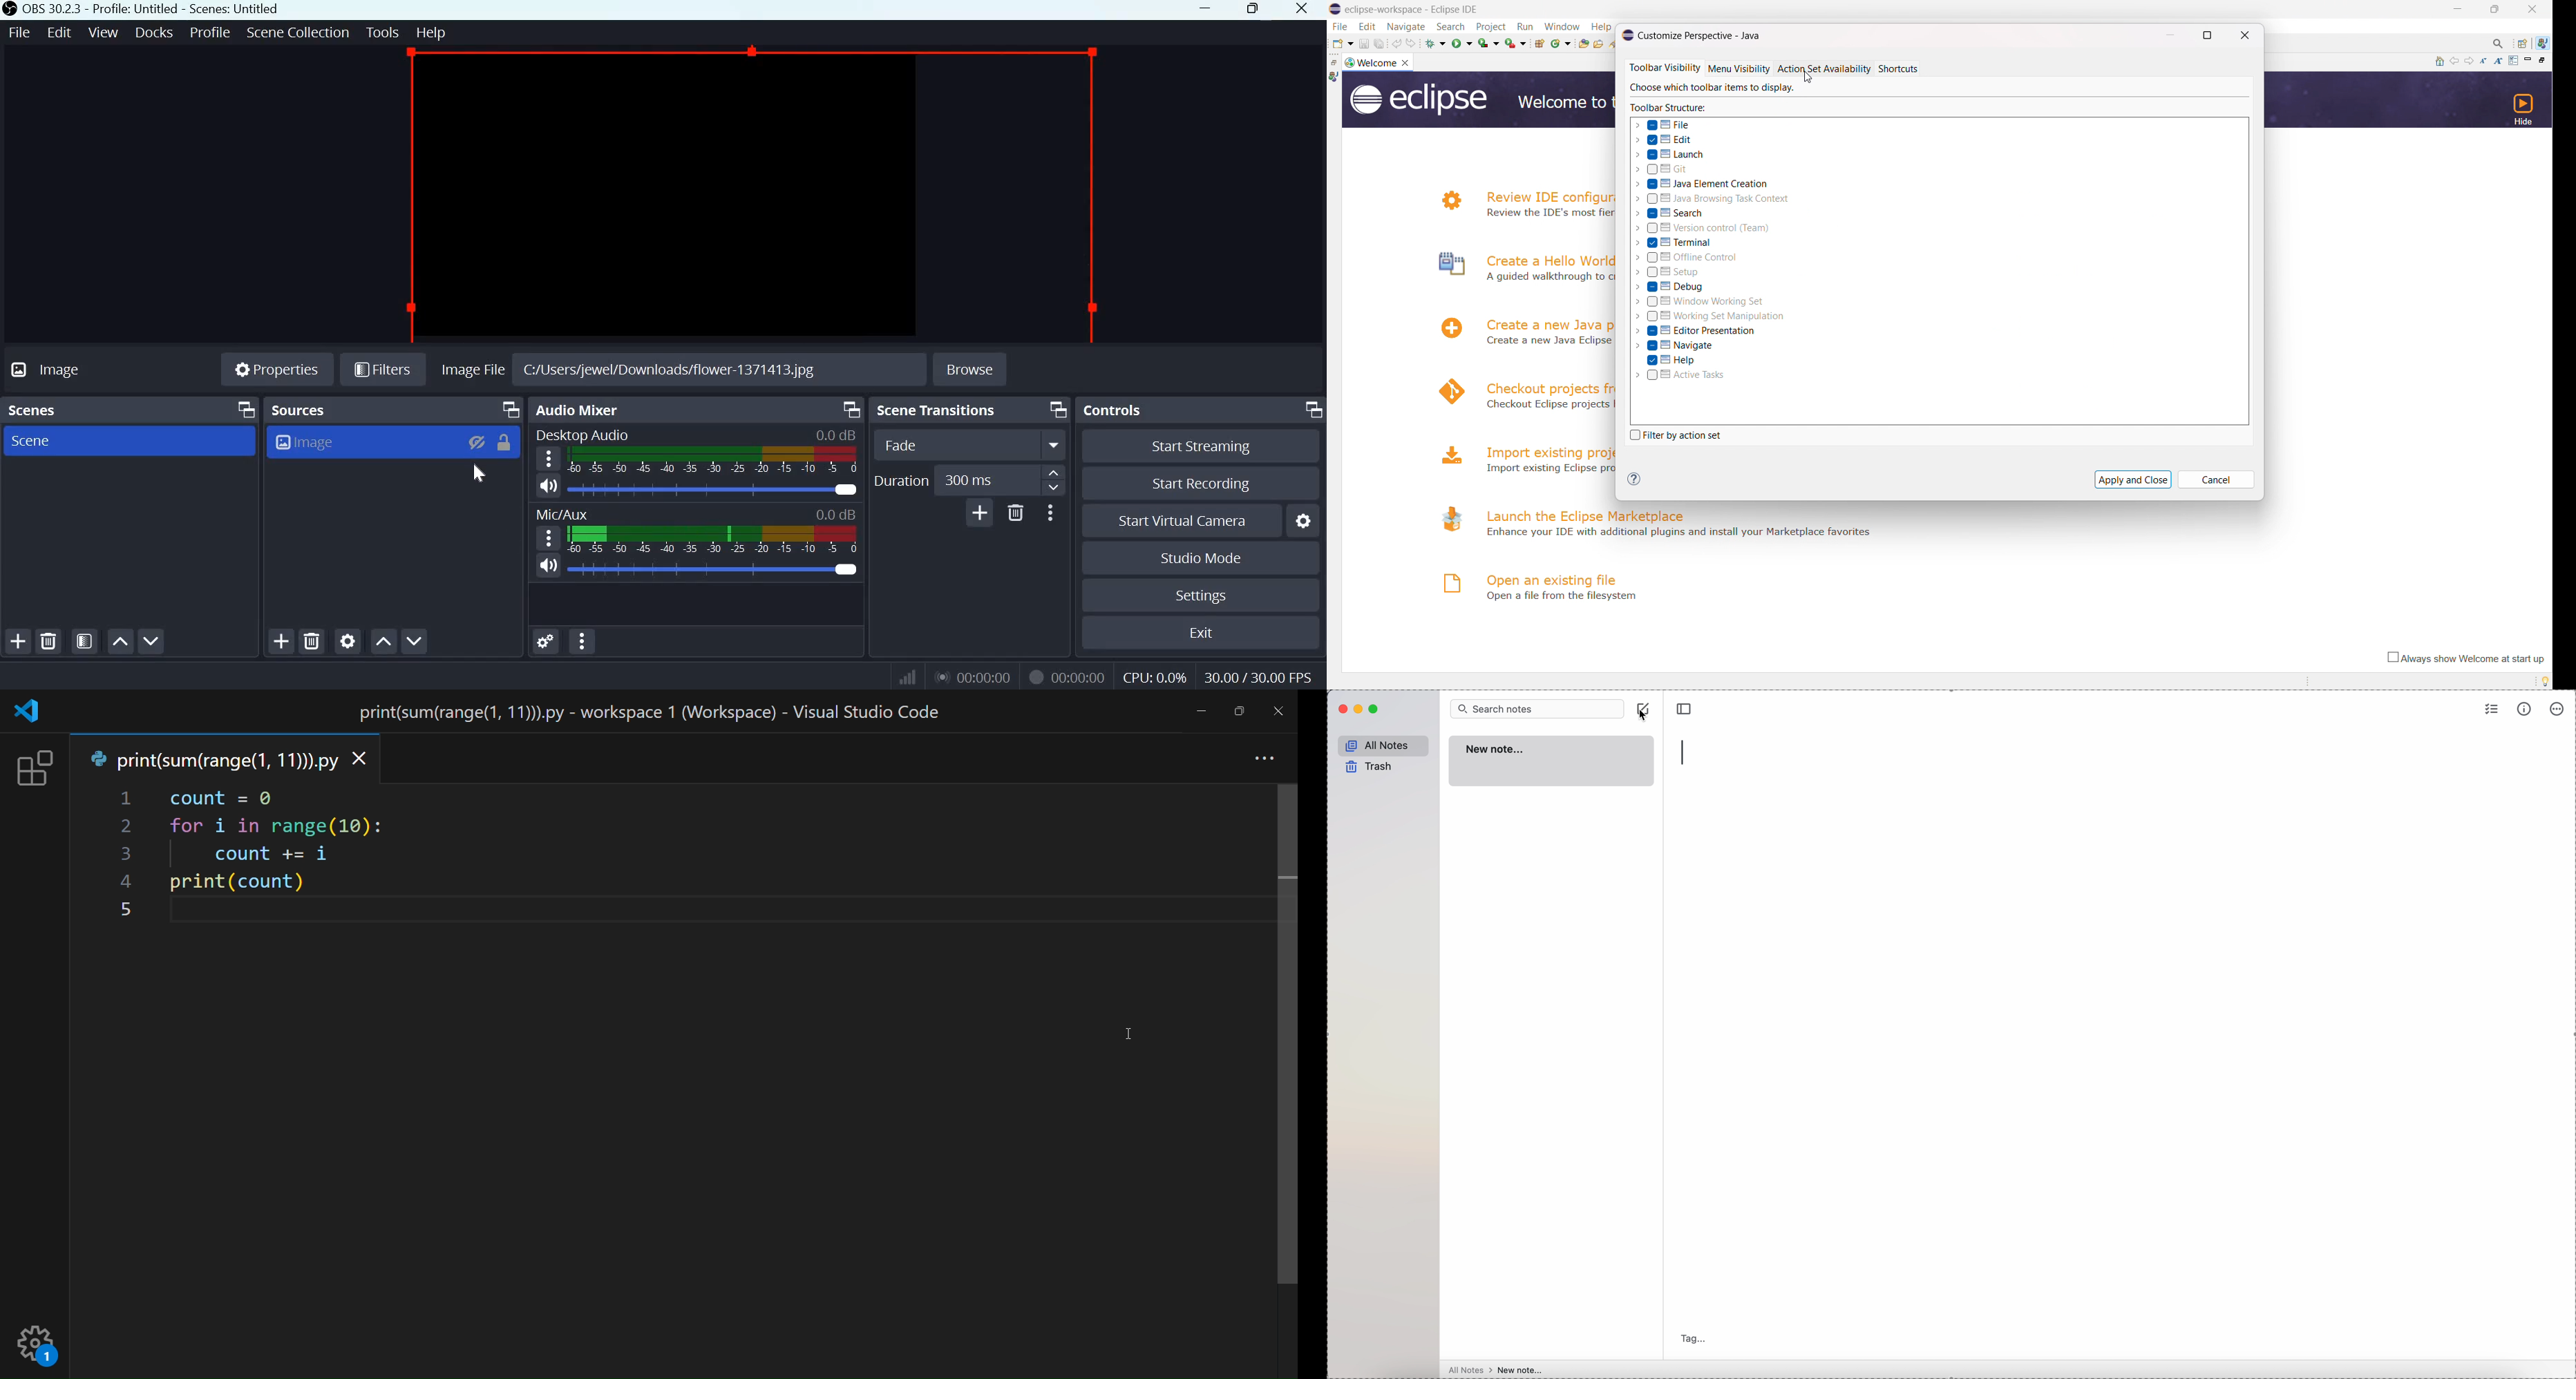 The image size is (2576, 1400). What do you see at coordinates (8, 10) in the screenshot?
I see `OBS studio logo` at bounding box center [8, 10].